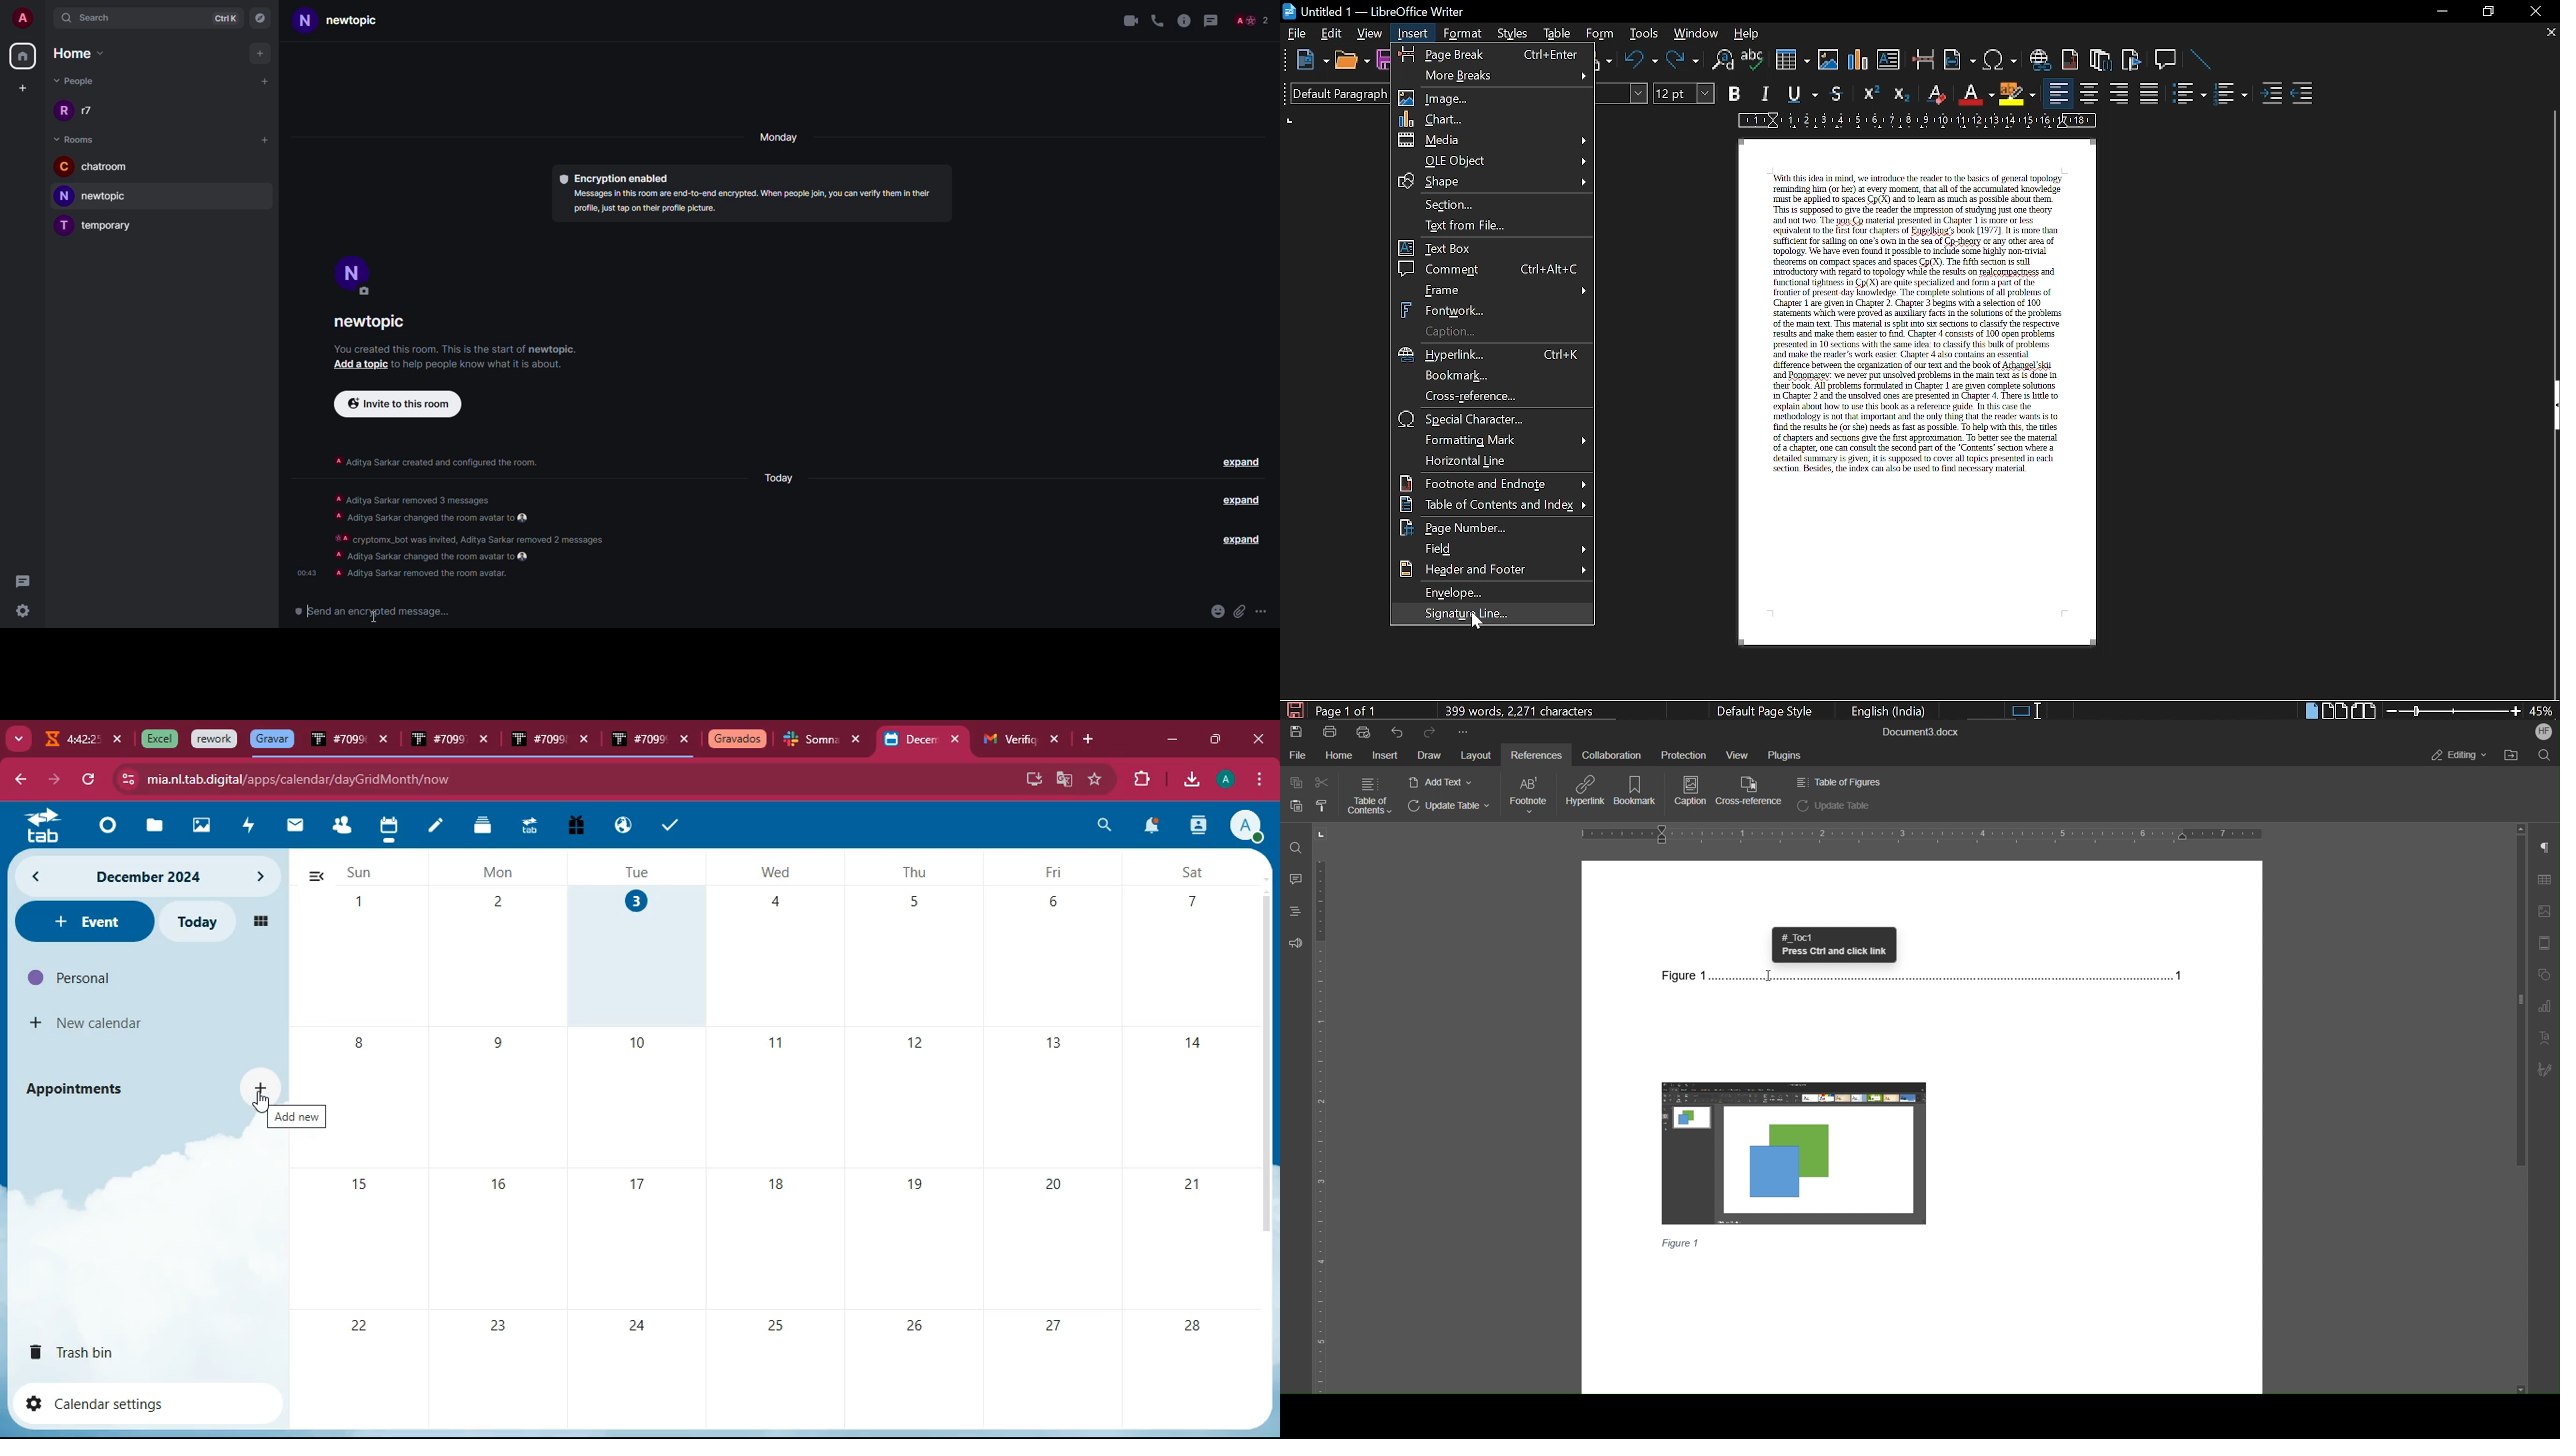 This screenshot has height=1456, width=2576. Describe the element at coordinates (1681, 1243) in the screenshot. I see `Figure 1(Caption)` at that location.